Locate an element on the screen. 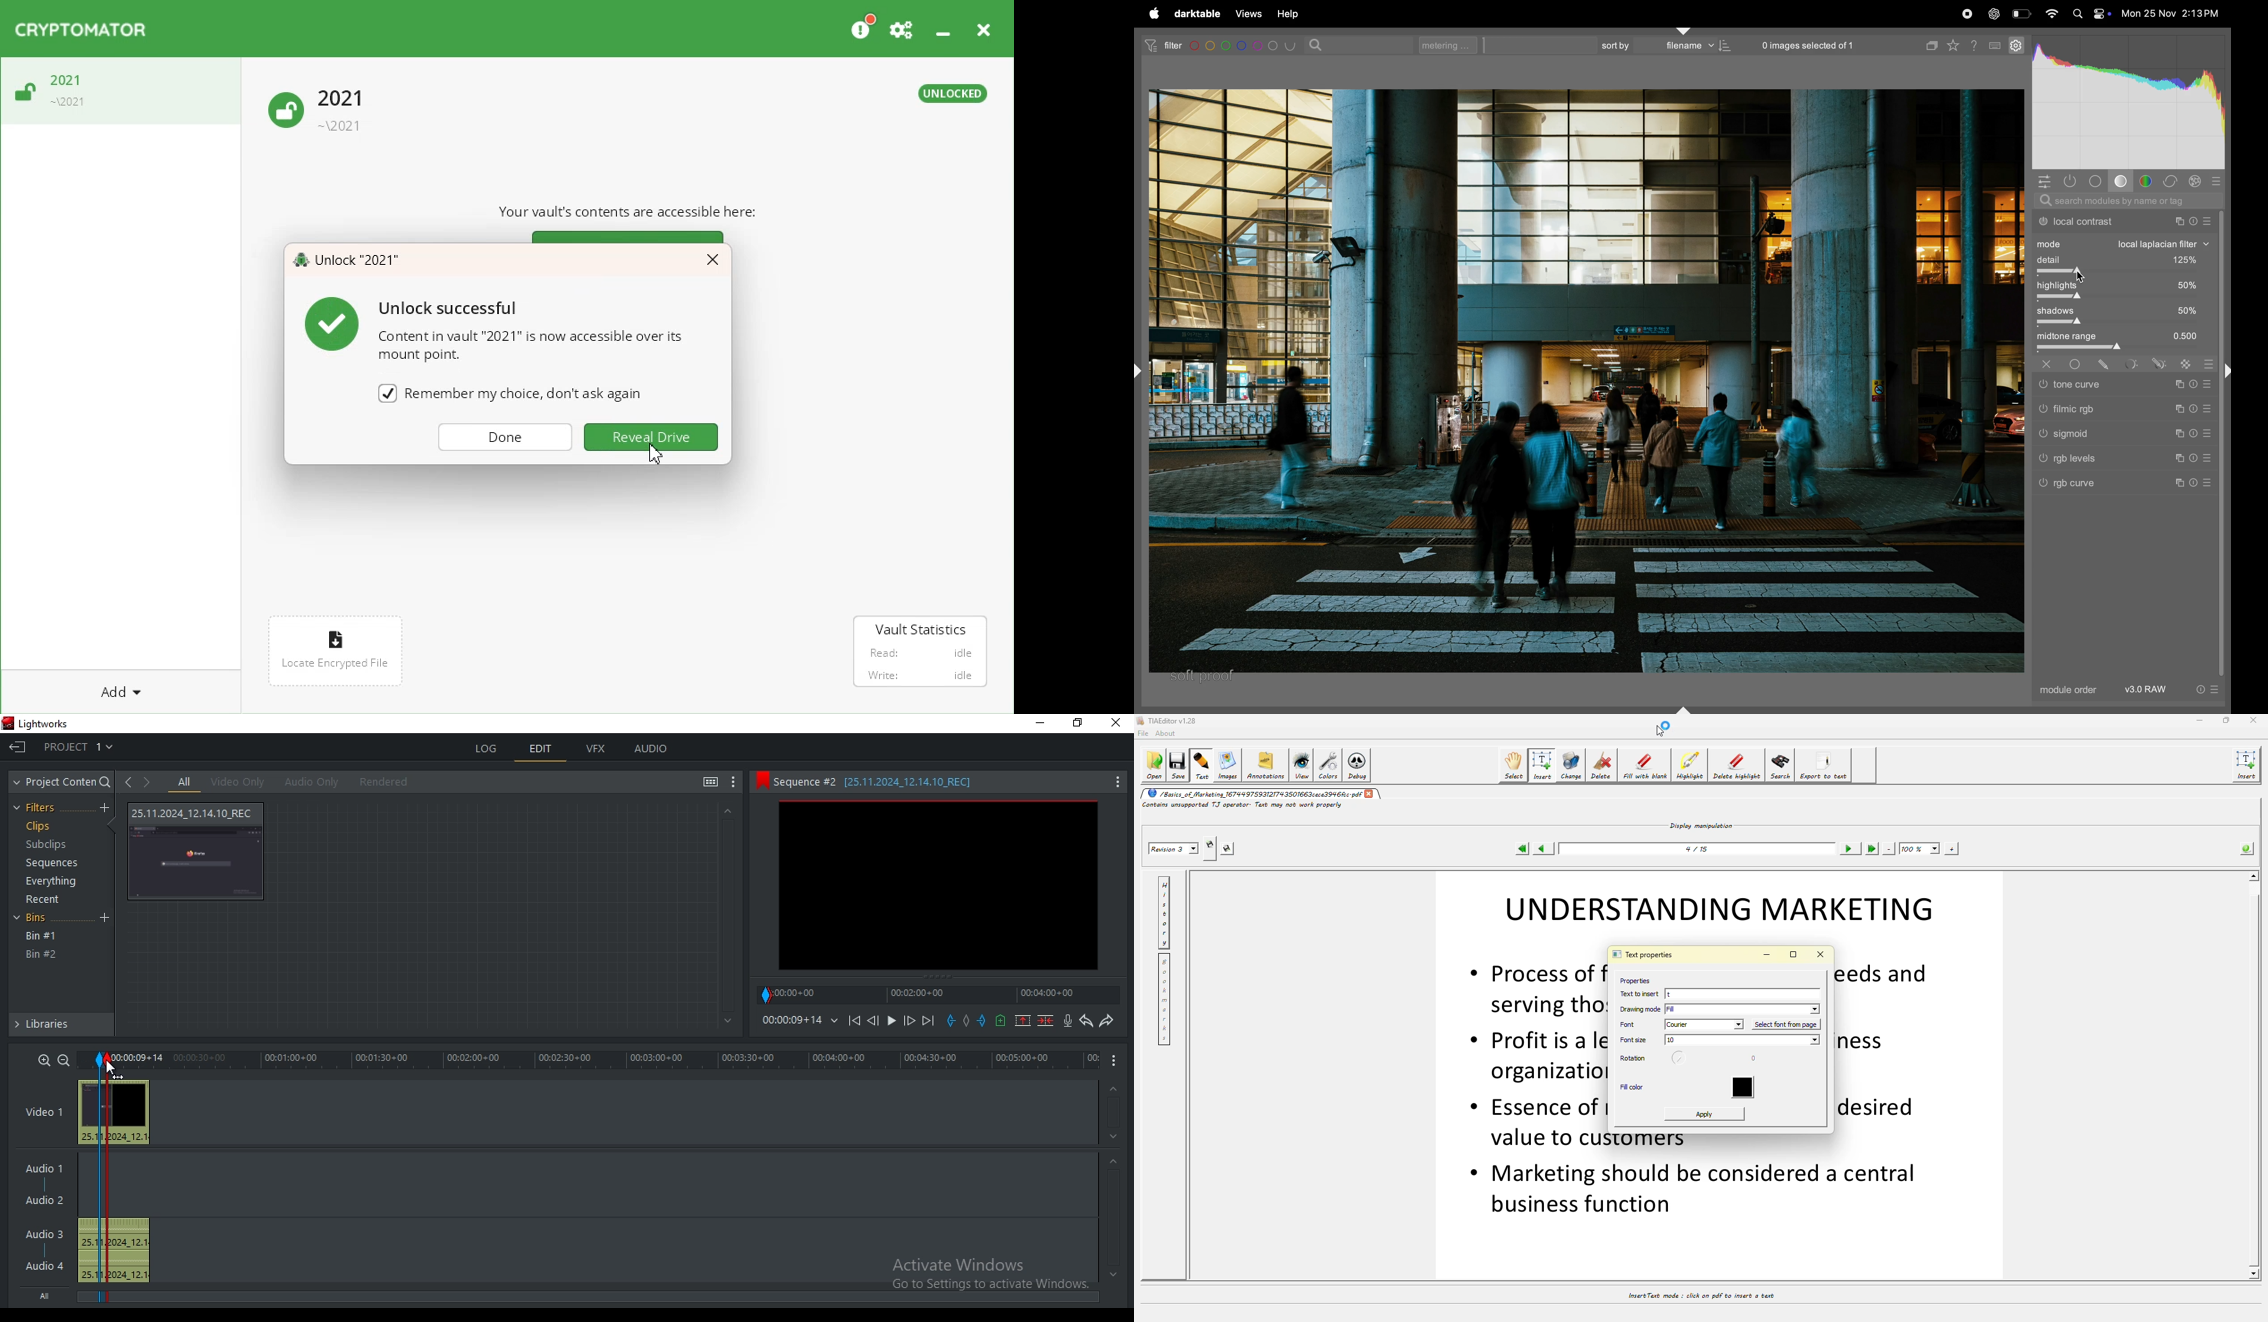 The width and height of the screenshot is (2268, 1344). effect is located at coordinates (2196, 180).